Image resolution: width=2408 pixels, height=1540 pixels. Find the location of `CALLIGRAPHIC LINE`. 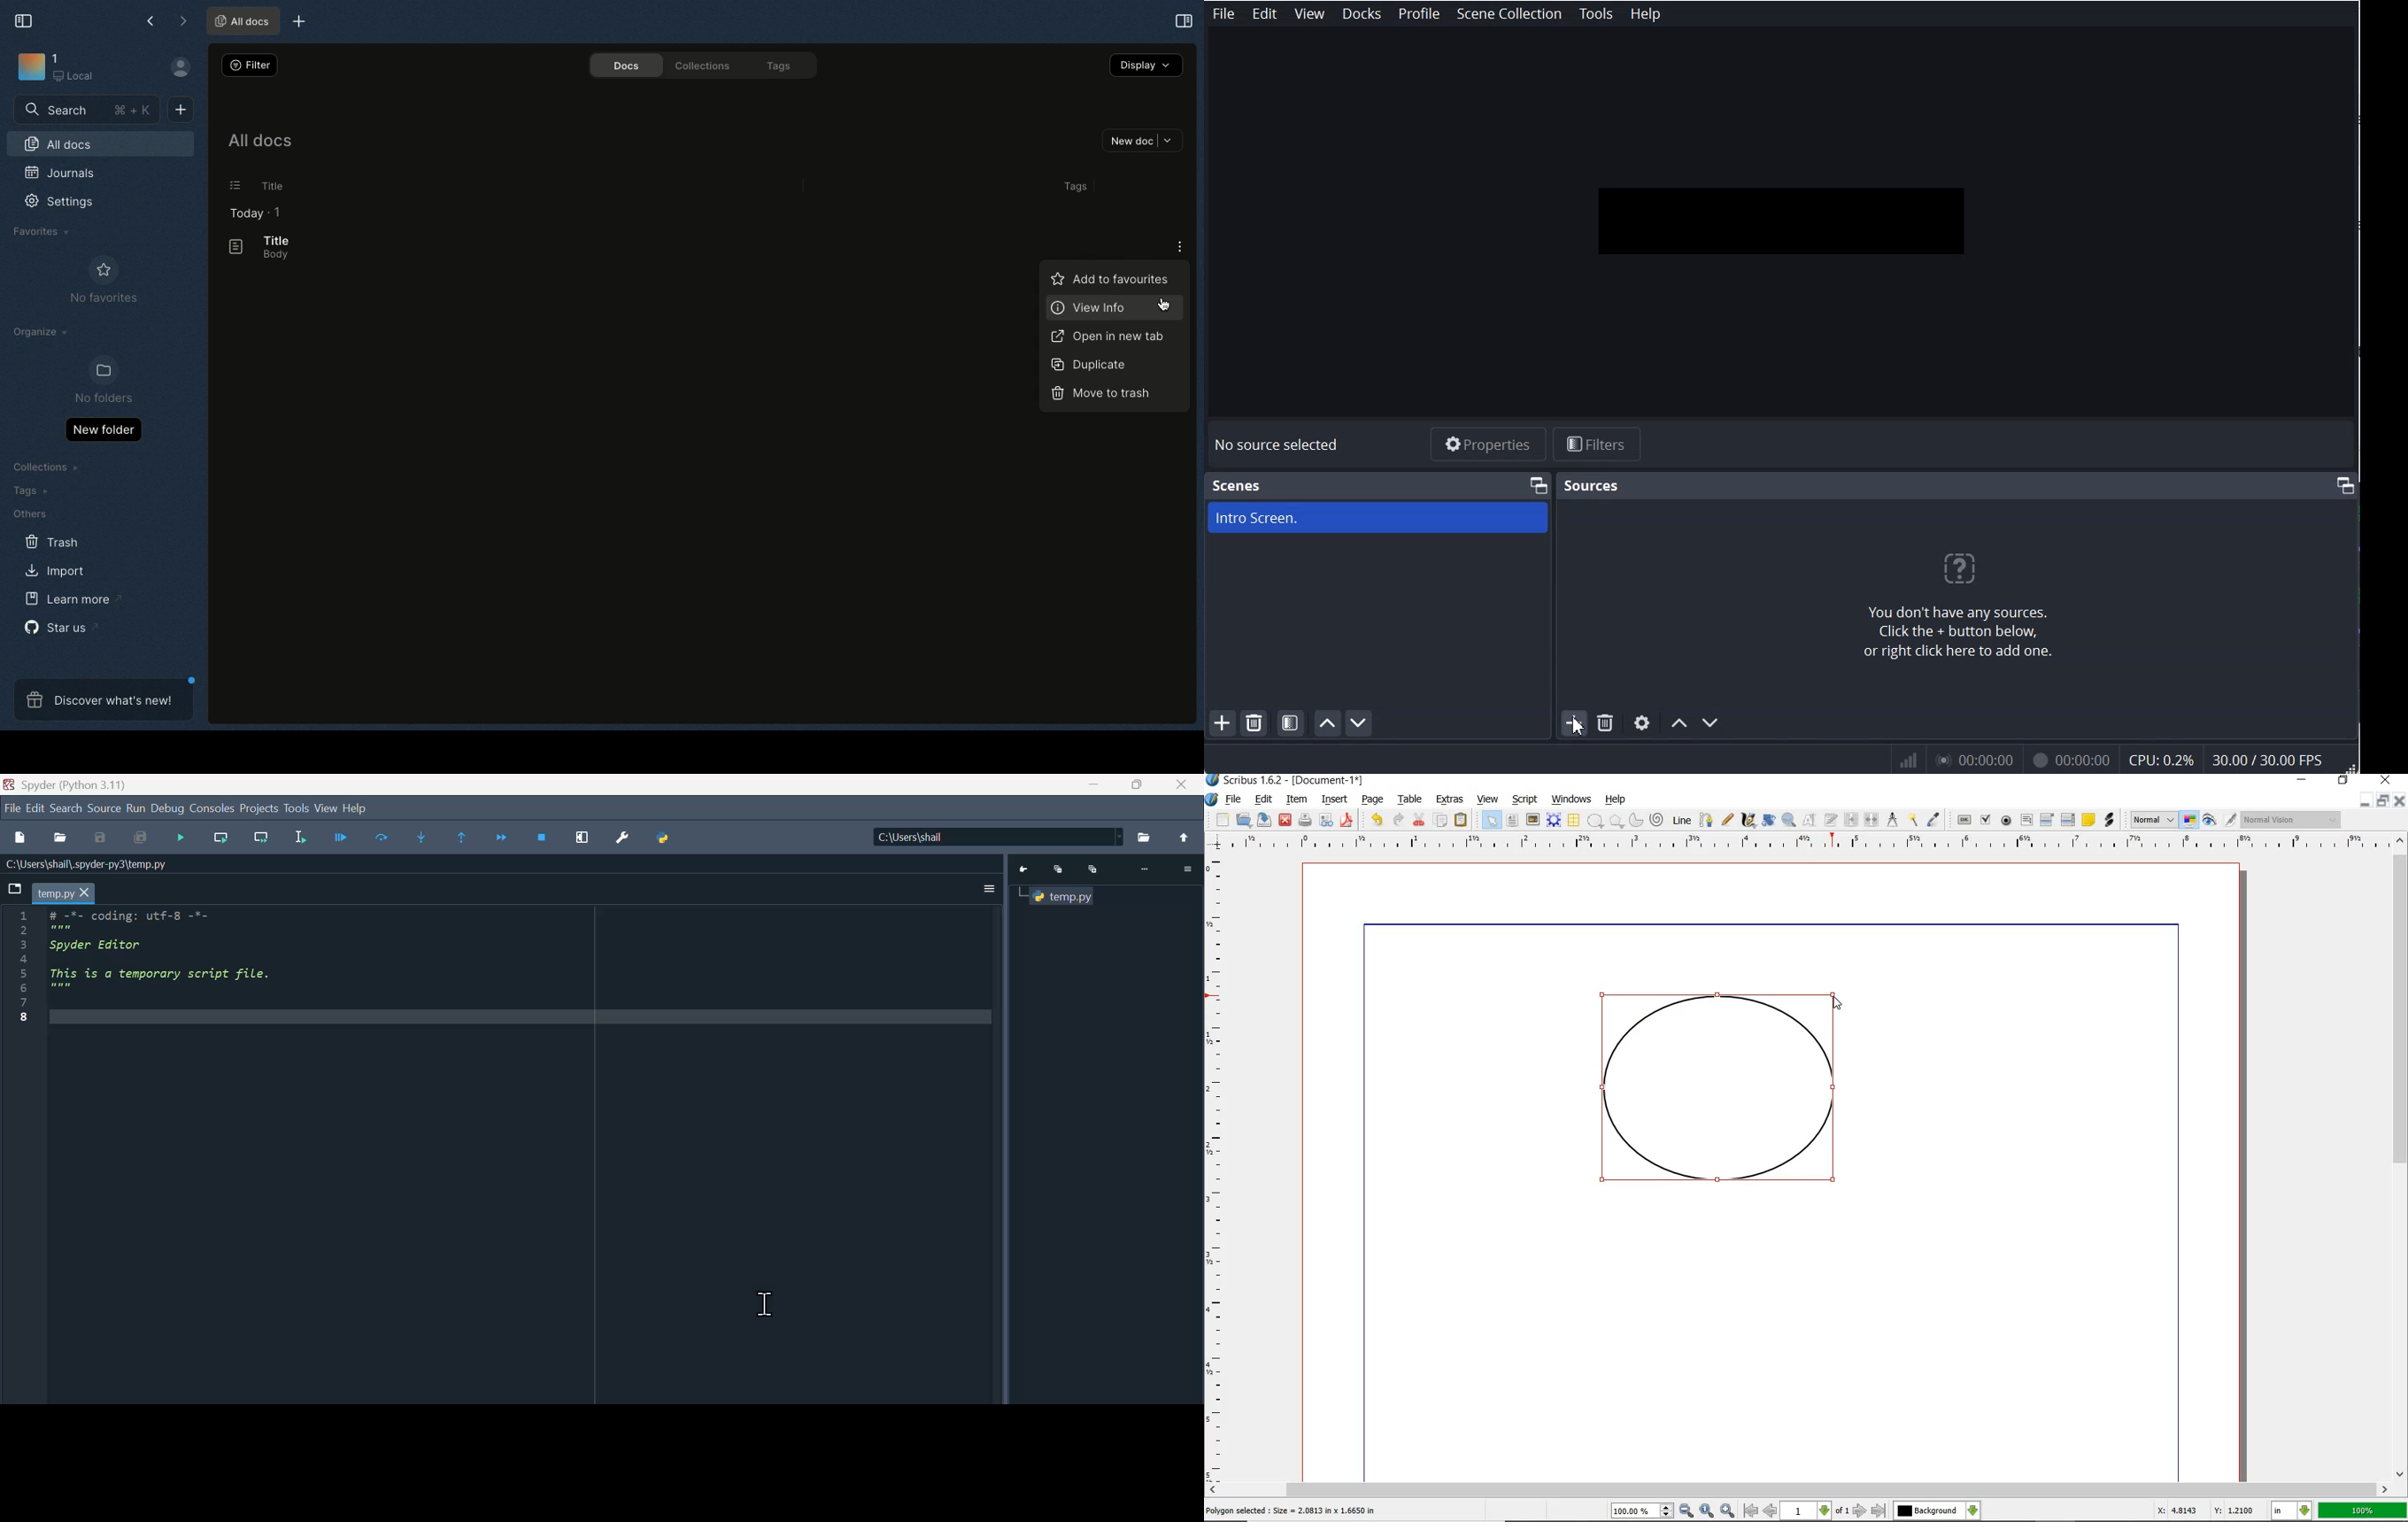

CALLIGRAPHIC LINE is located at coordinates (1748, 820).